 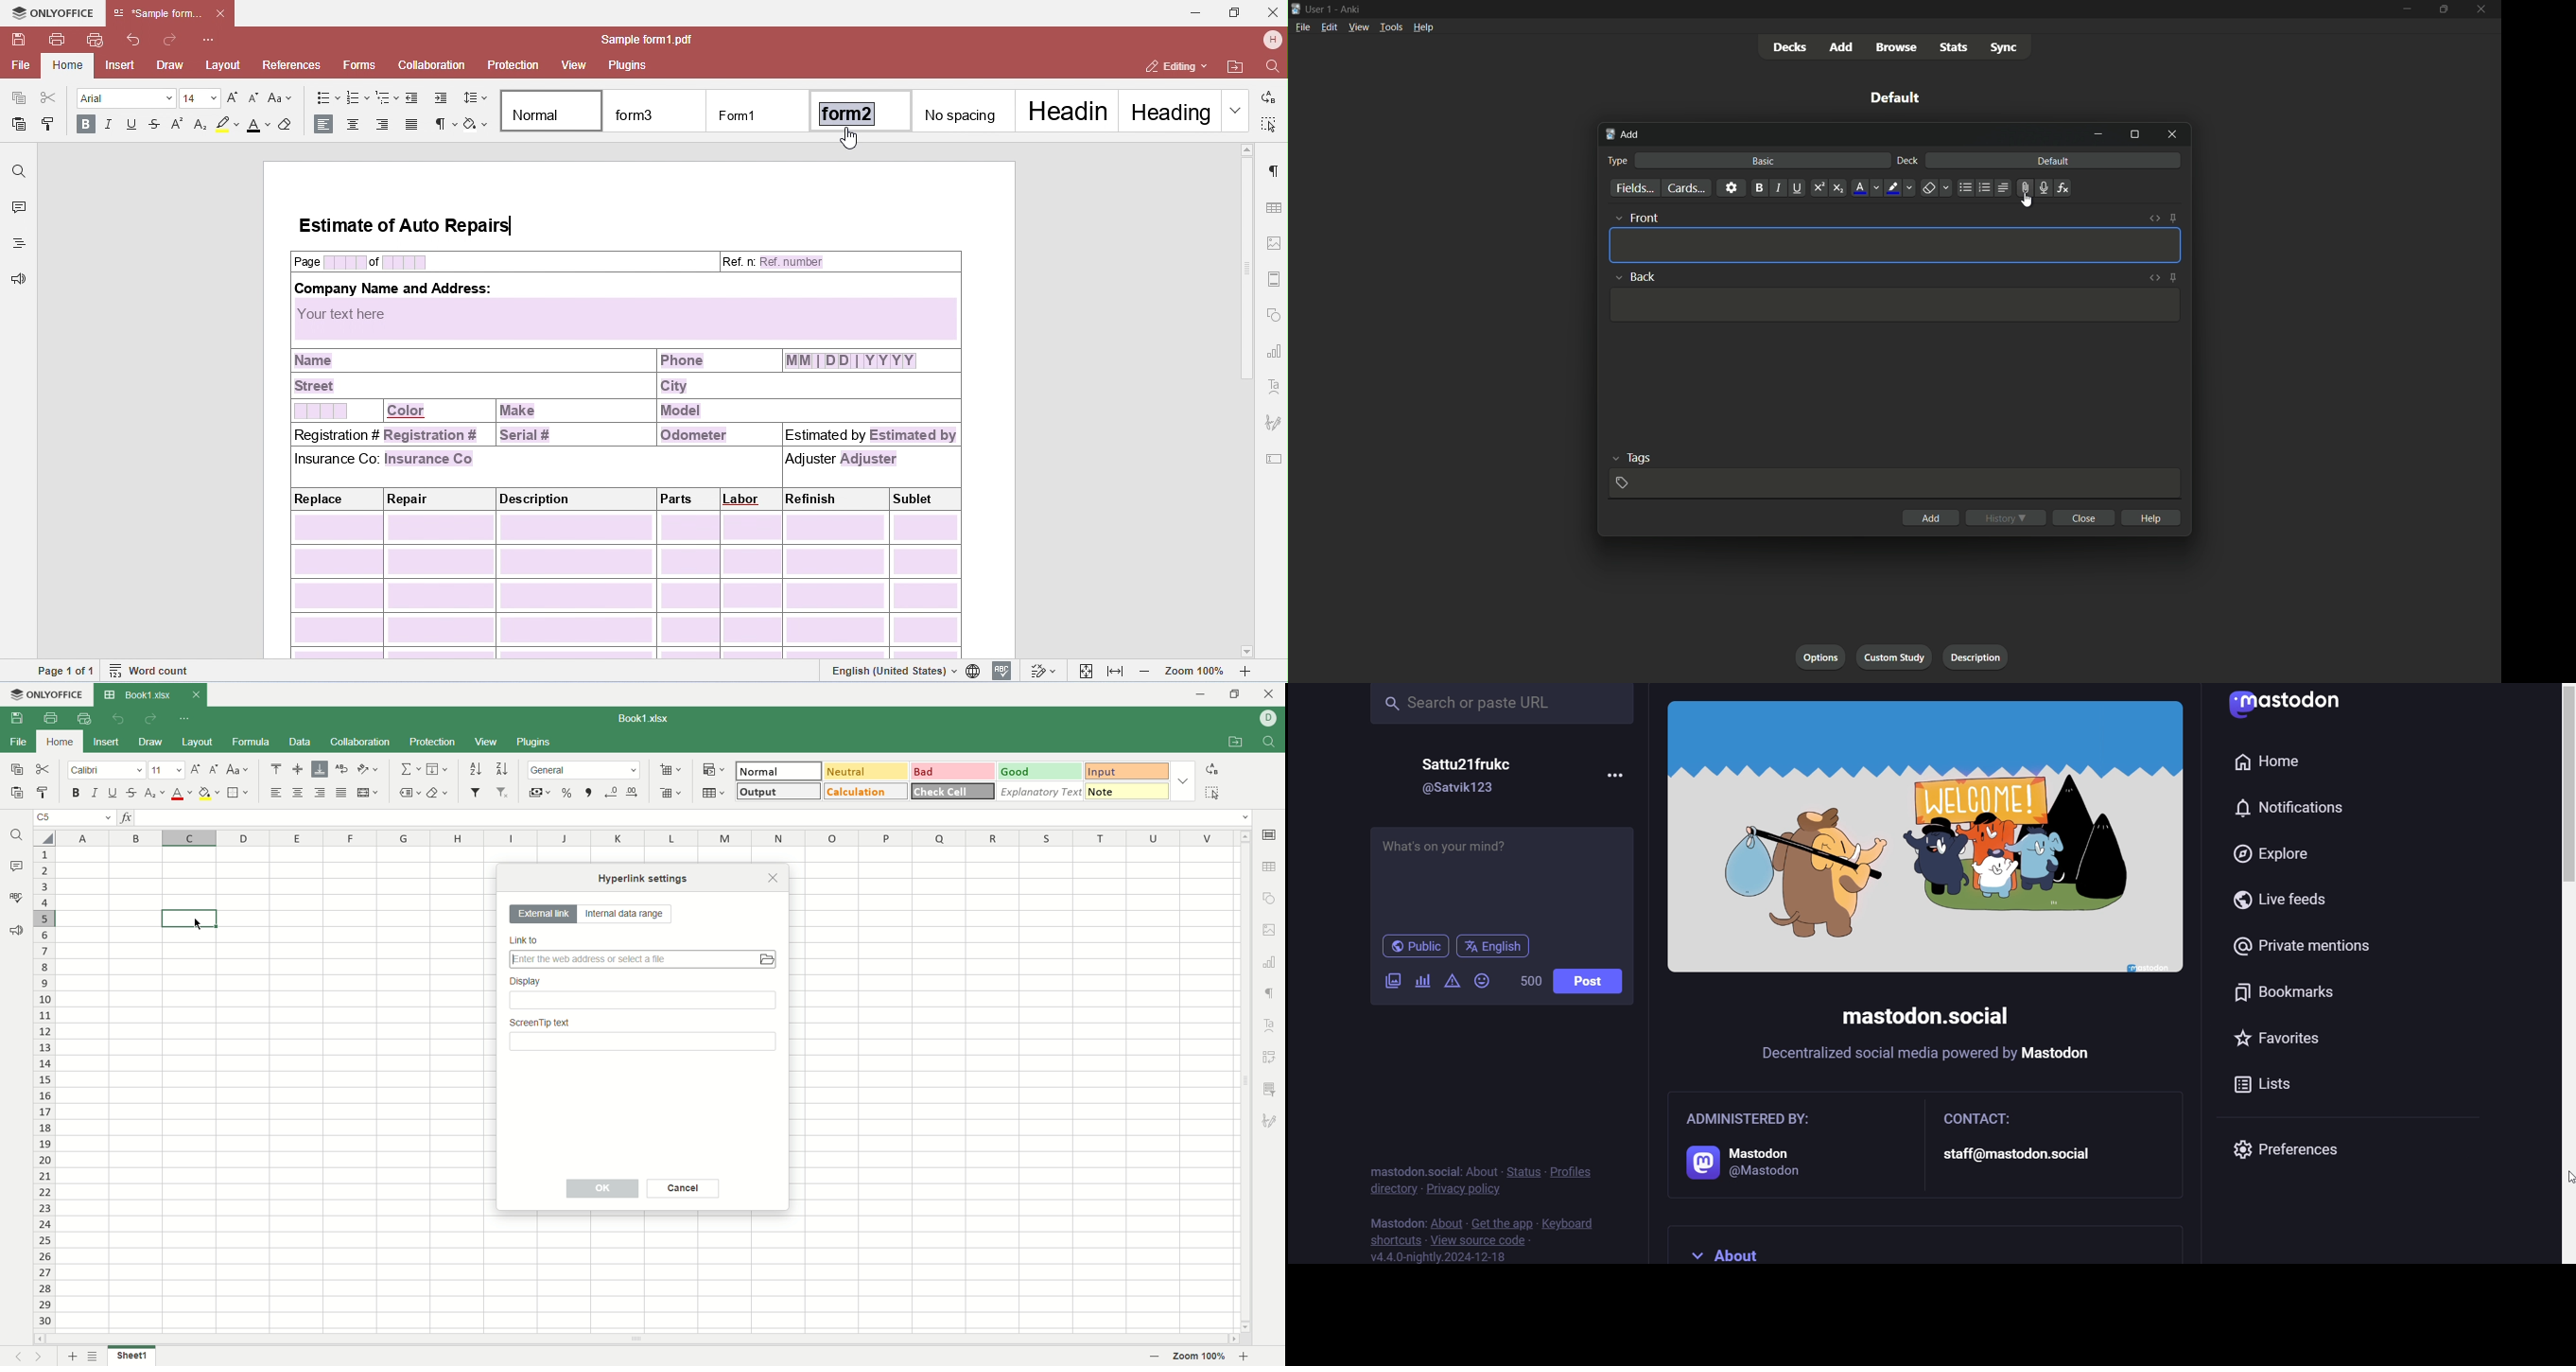 What do you see at coordinates (112, 793) in the screenshot?
I see `underline` at bounding box center [112, 793].